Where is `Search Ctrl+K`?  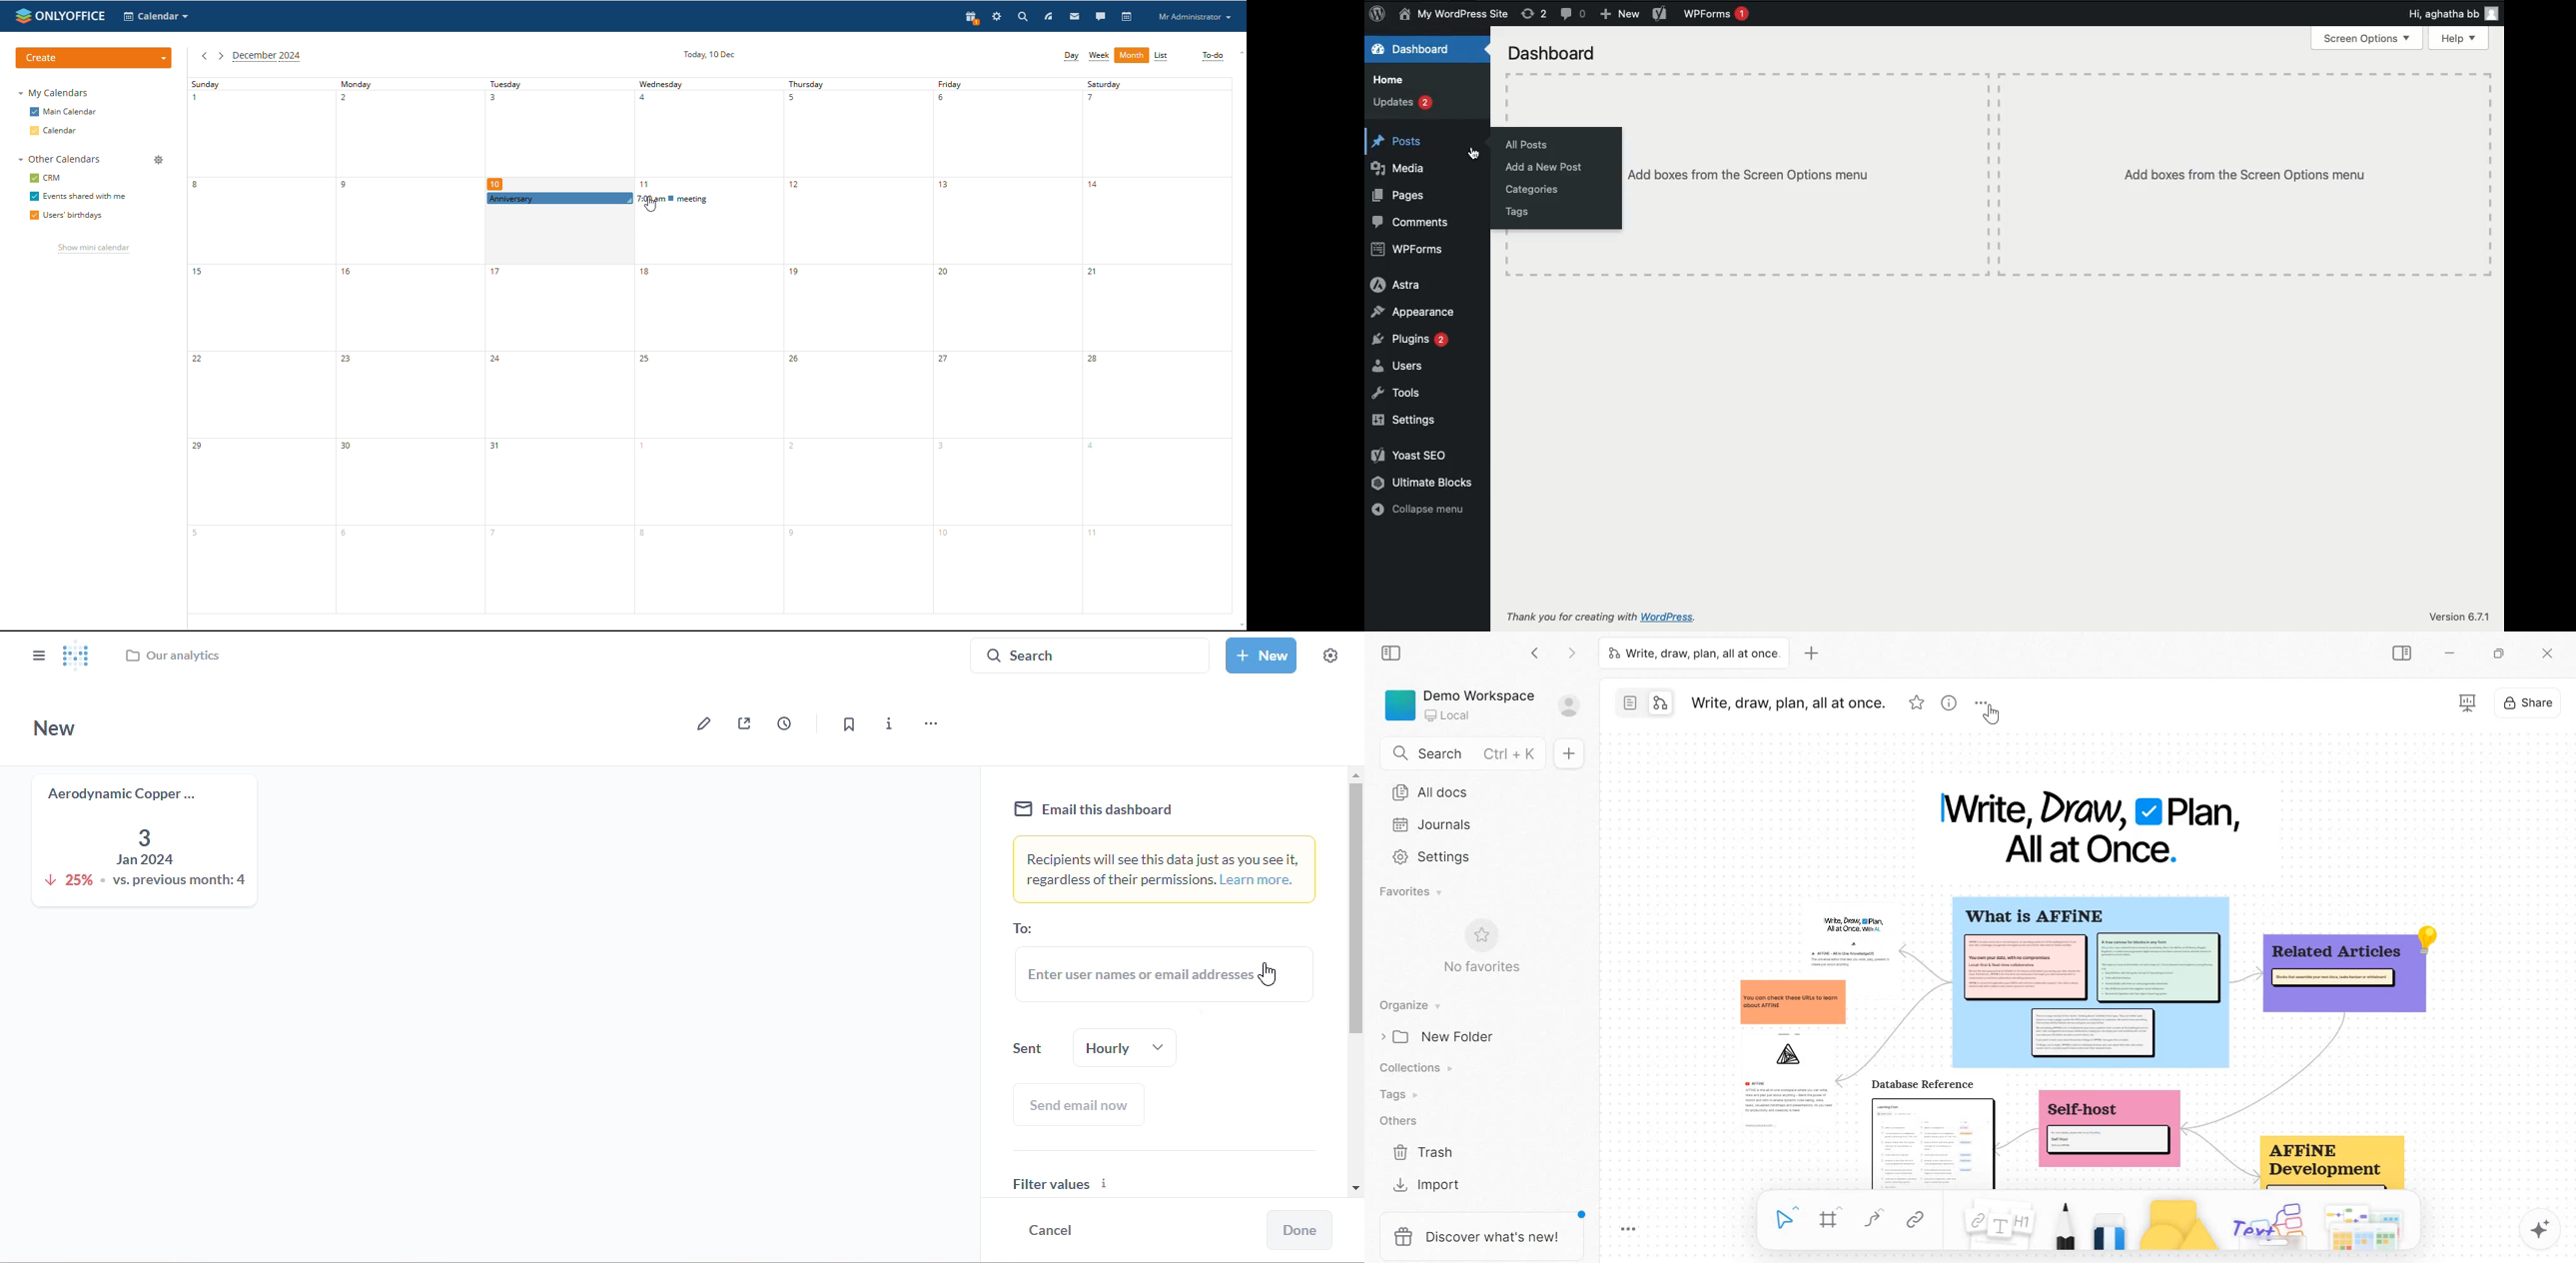 Search Ctrl+K is located at coordinates (1465, 751).